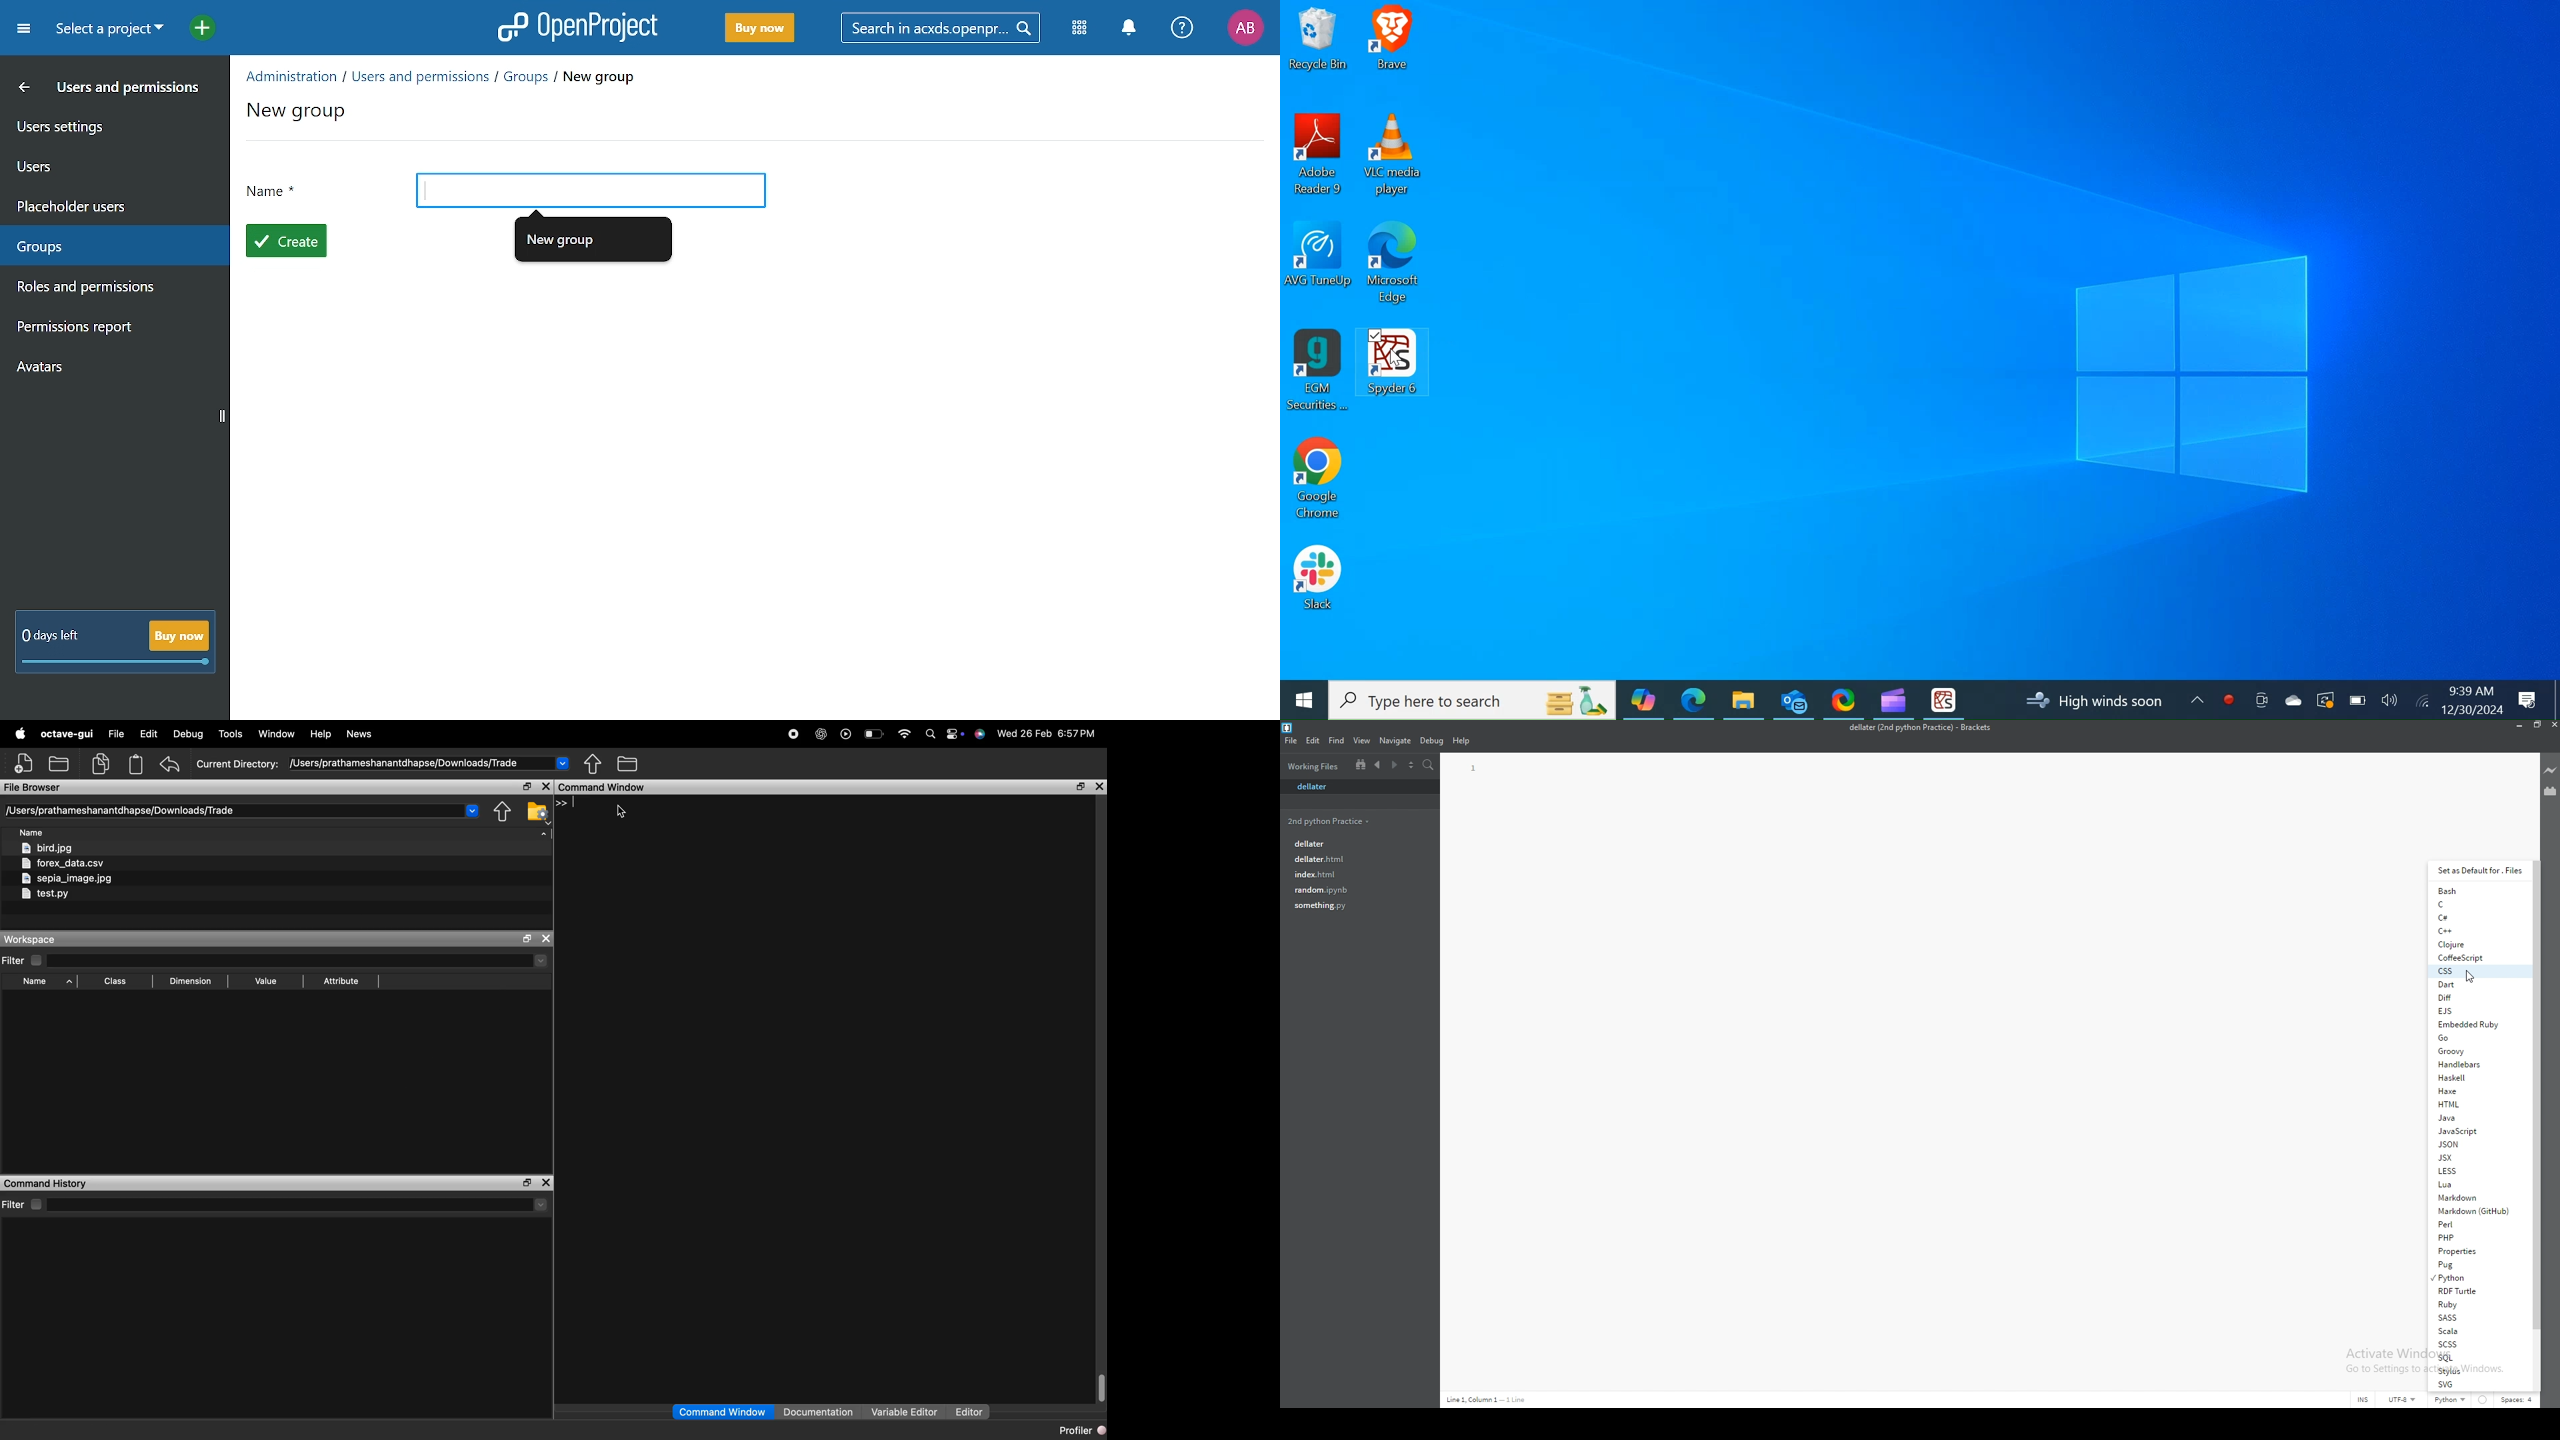  Describe the element at coordinates (1395, 741) in the screenshot. I see `navigate` at that location.